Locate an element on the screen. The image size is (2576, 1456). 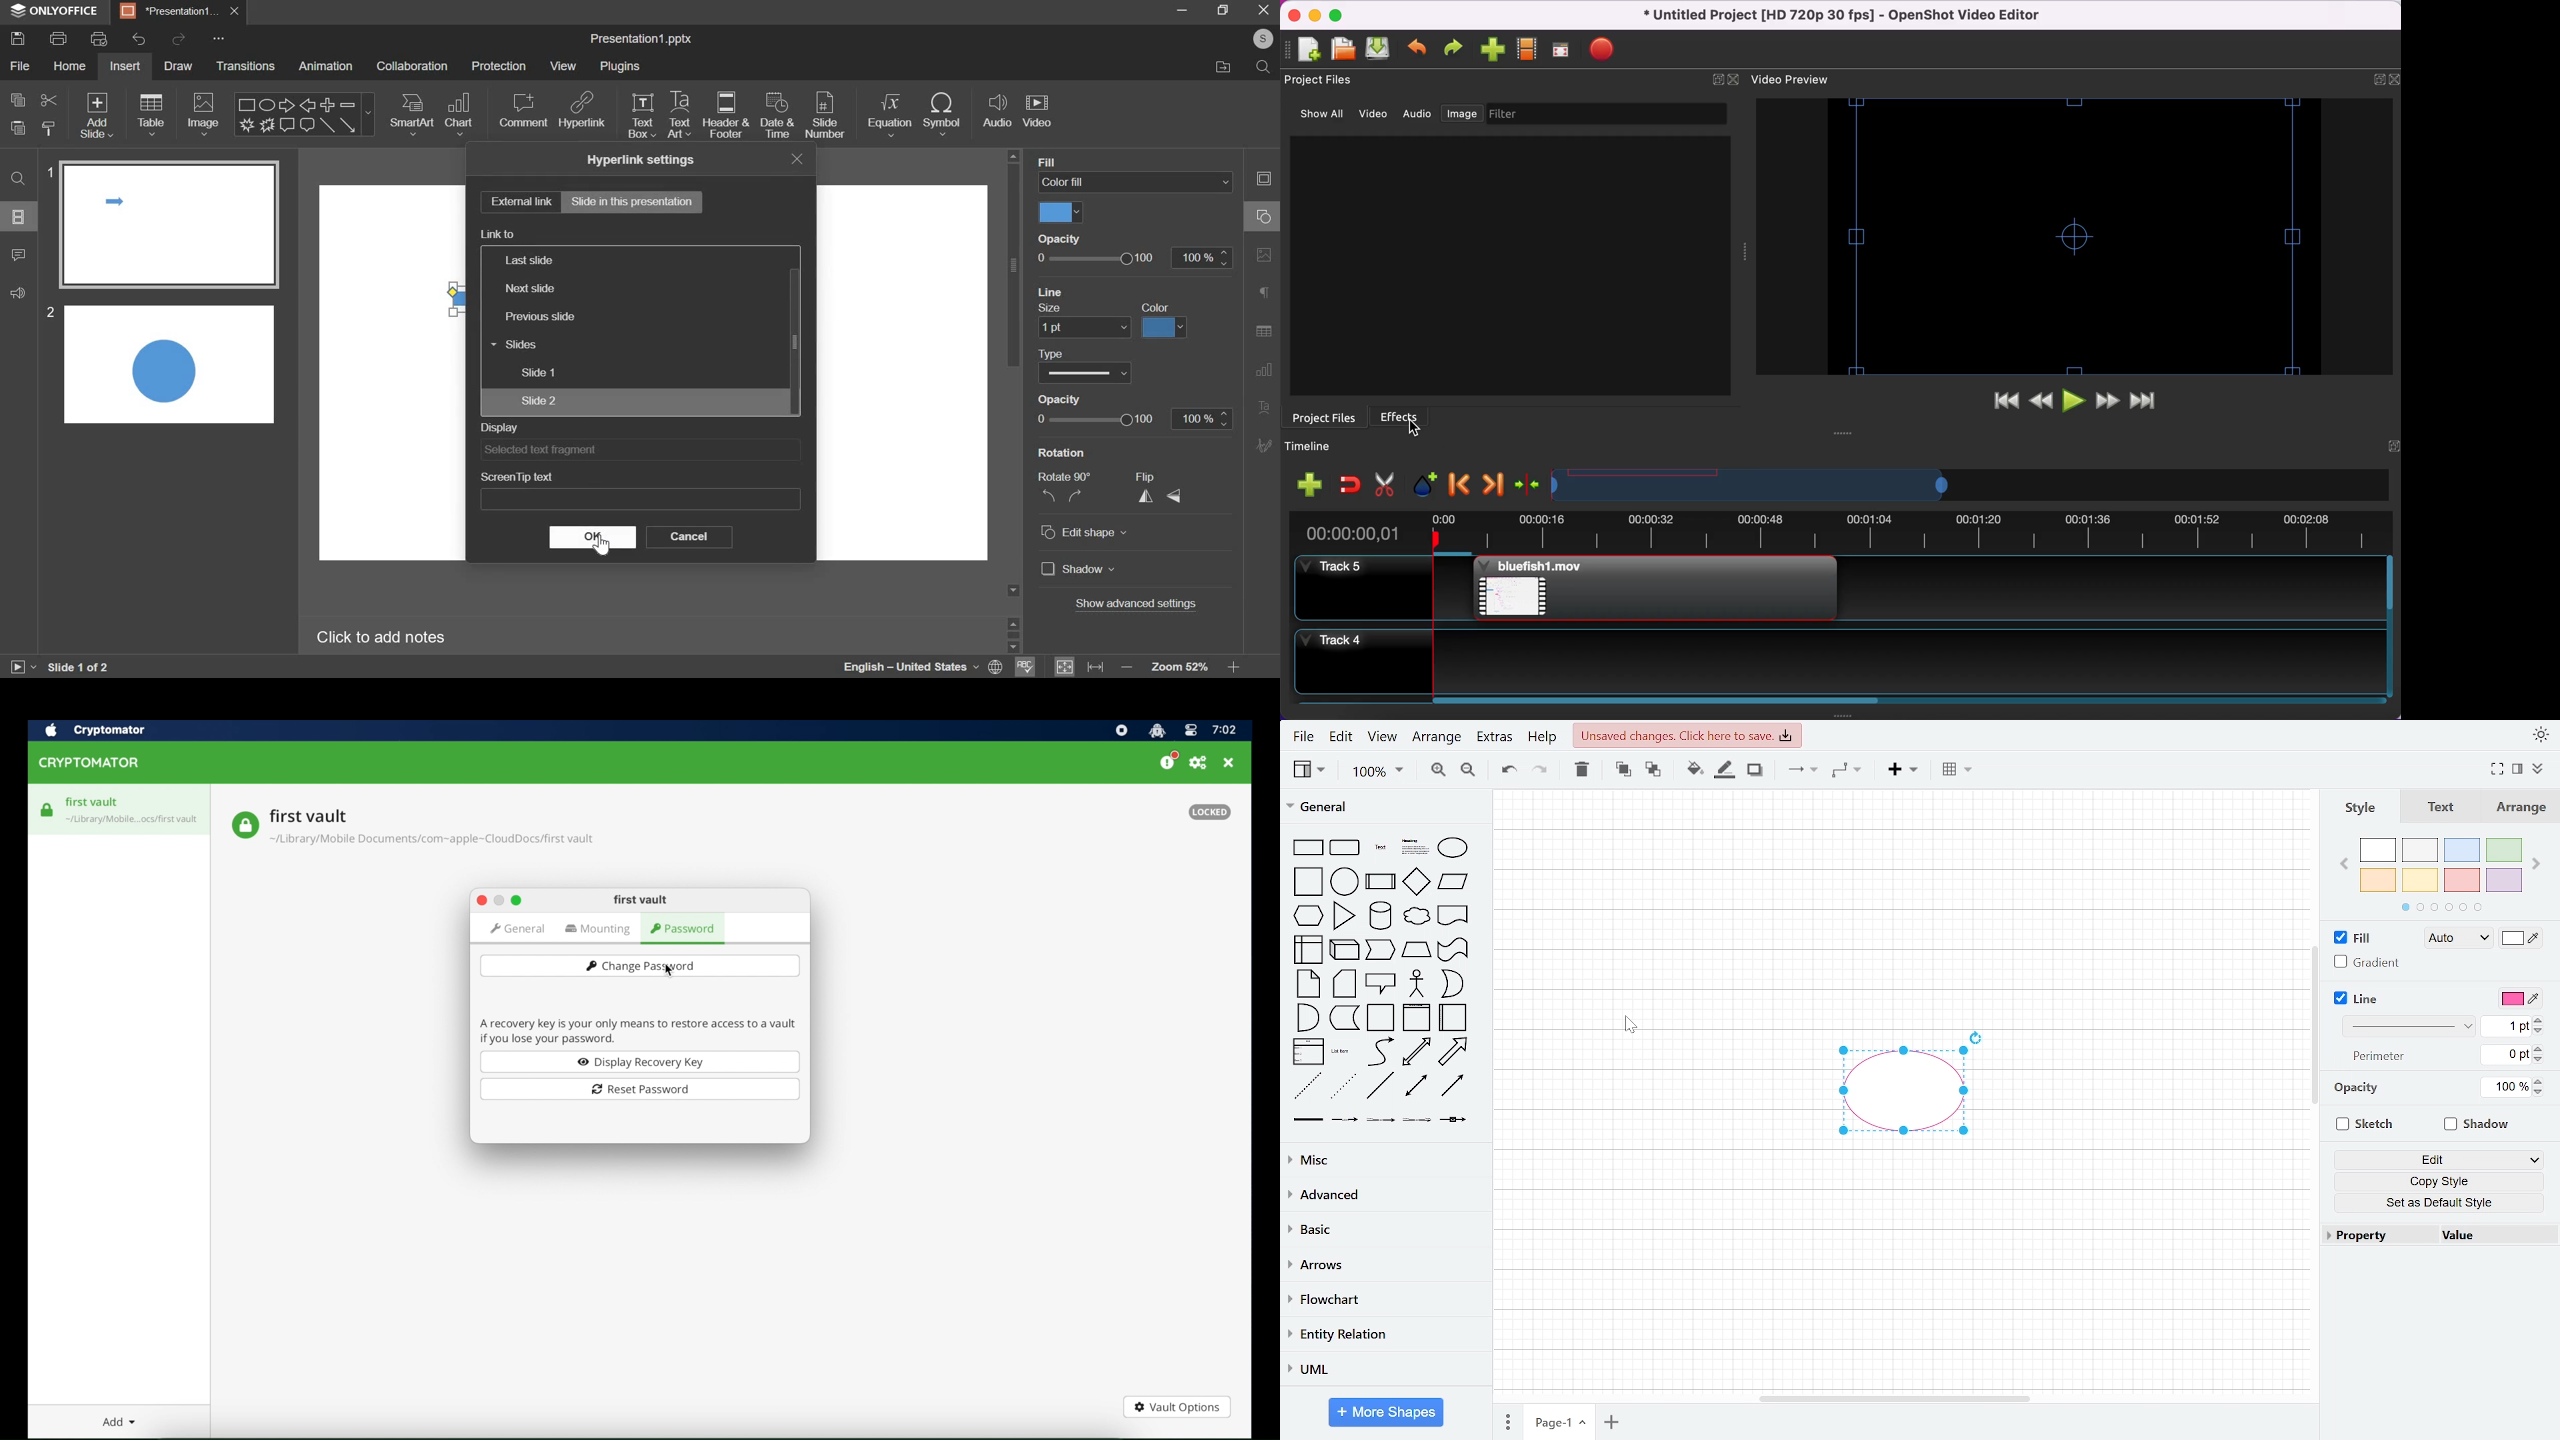
Chart settings is located at coordinates (1265, 370).